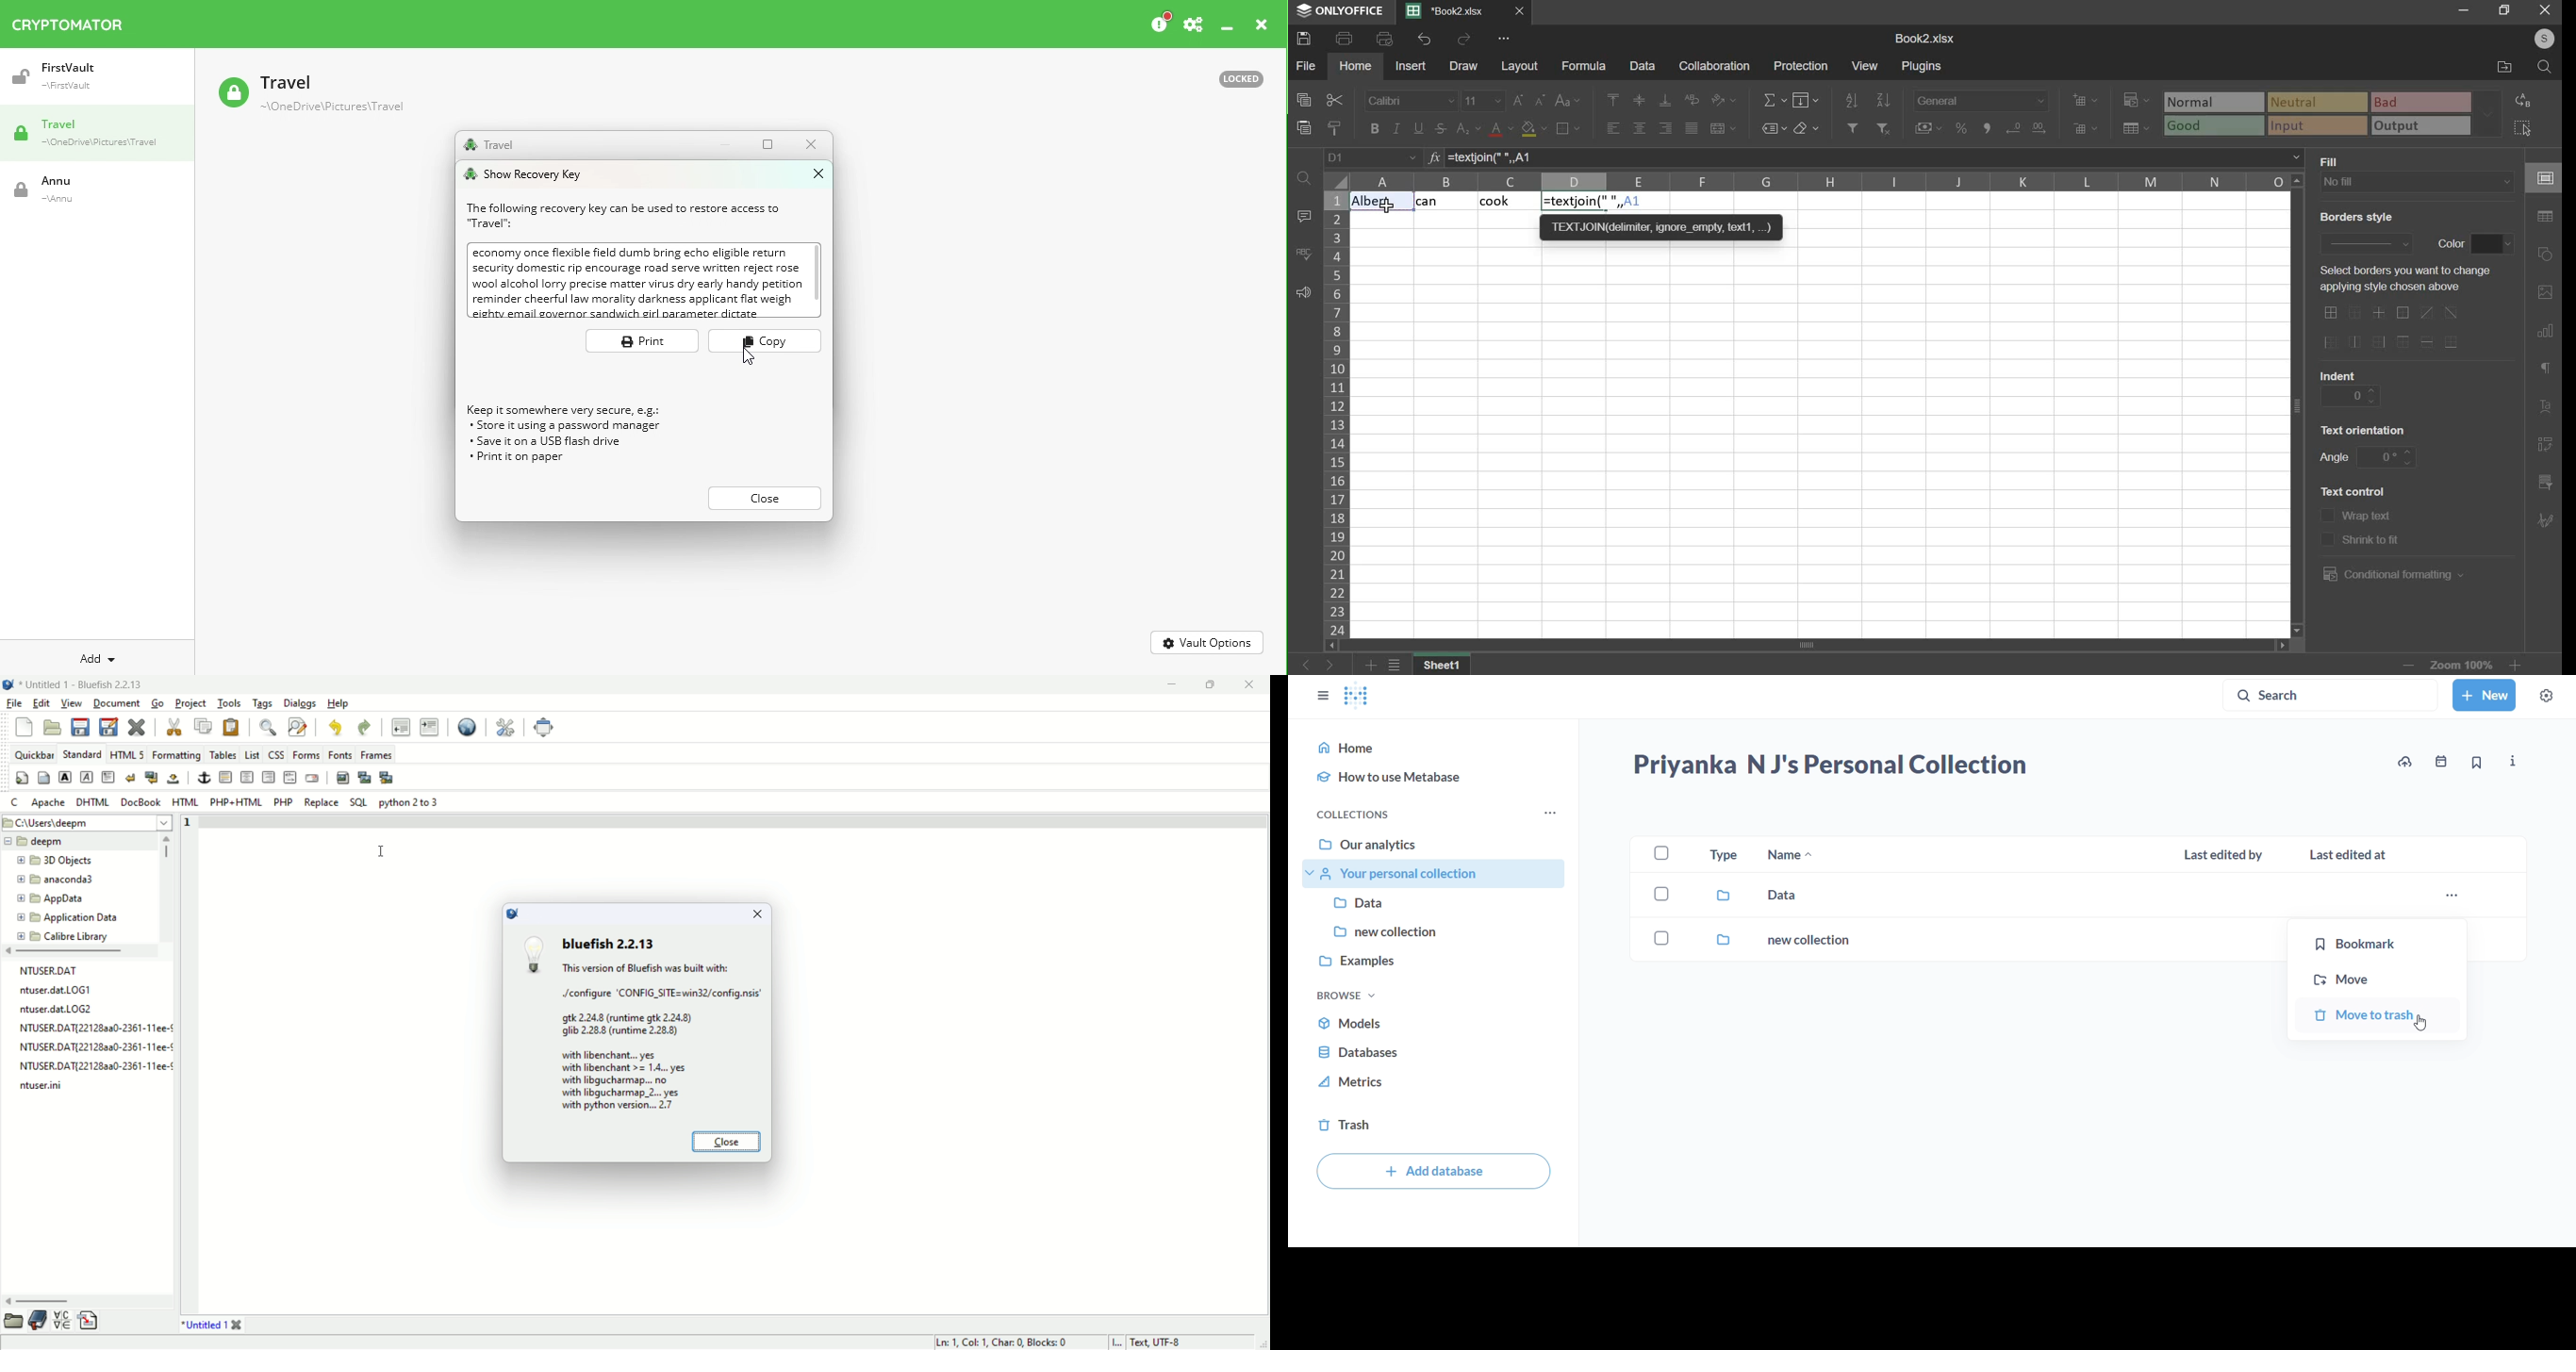 Image resolution: width=2576 pixels, height=1372 pixels. I want to click on fill, so click(1807, 99).